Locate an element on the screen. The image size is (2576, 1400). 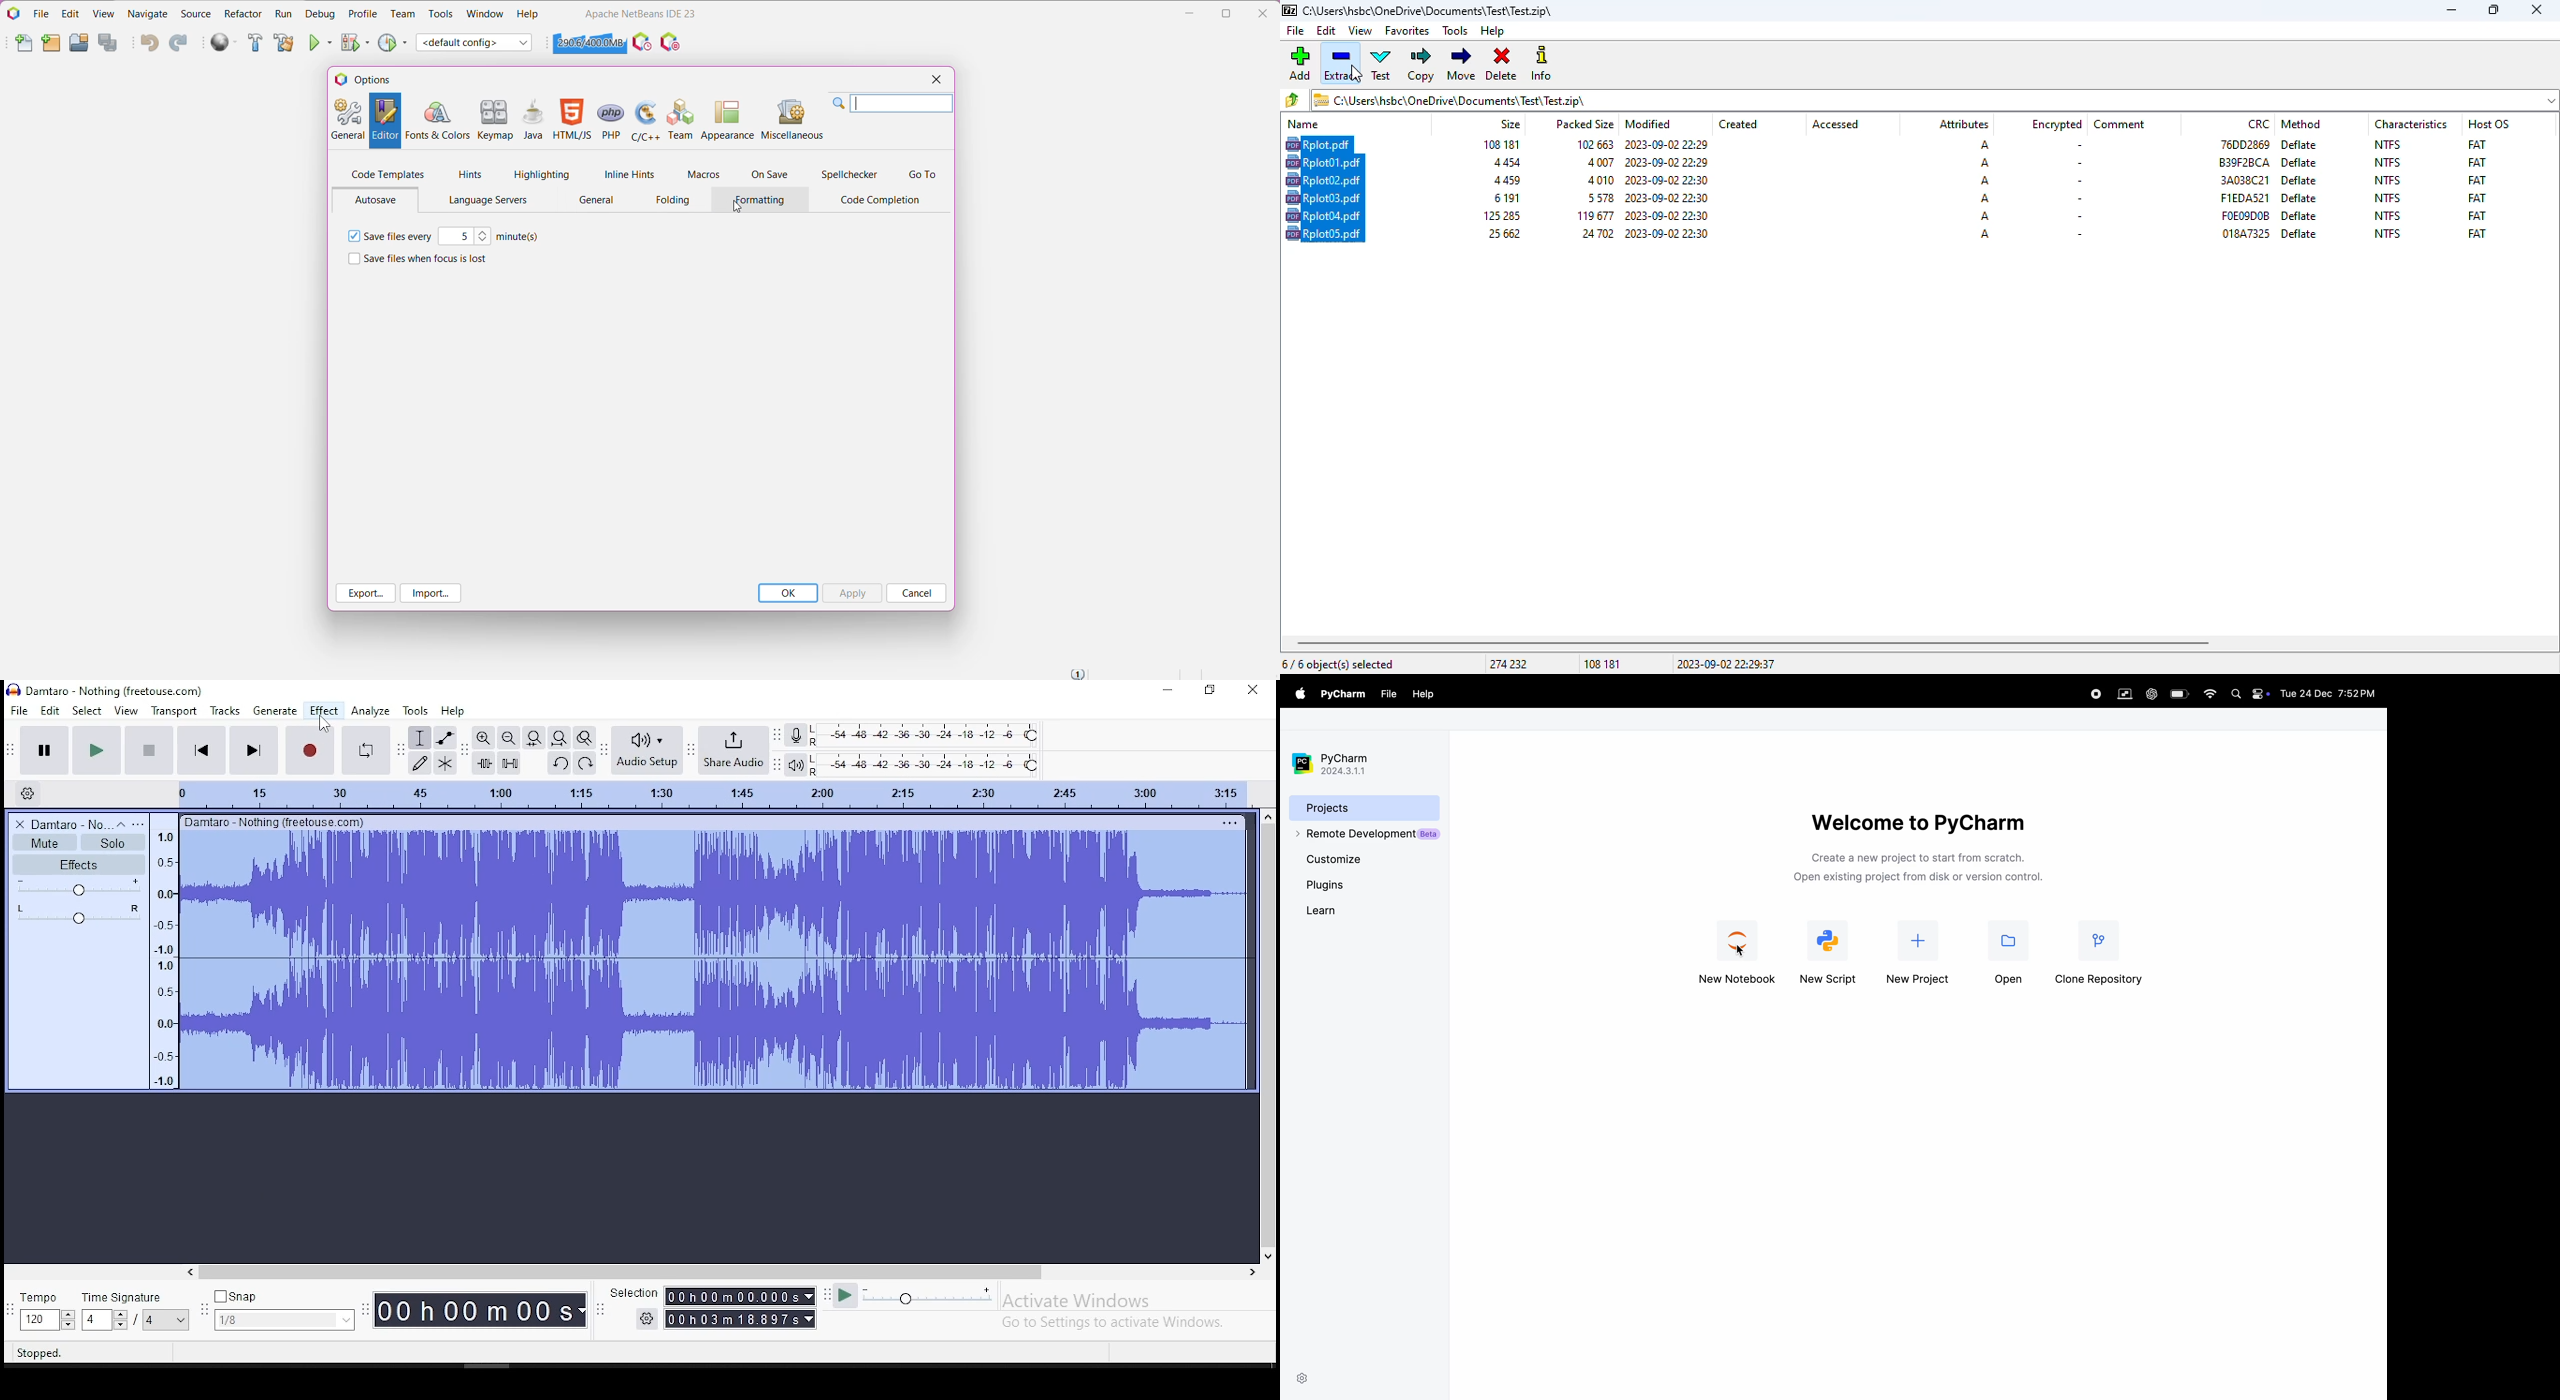
accessed is located at coordinates (1836, 125).